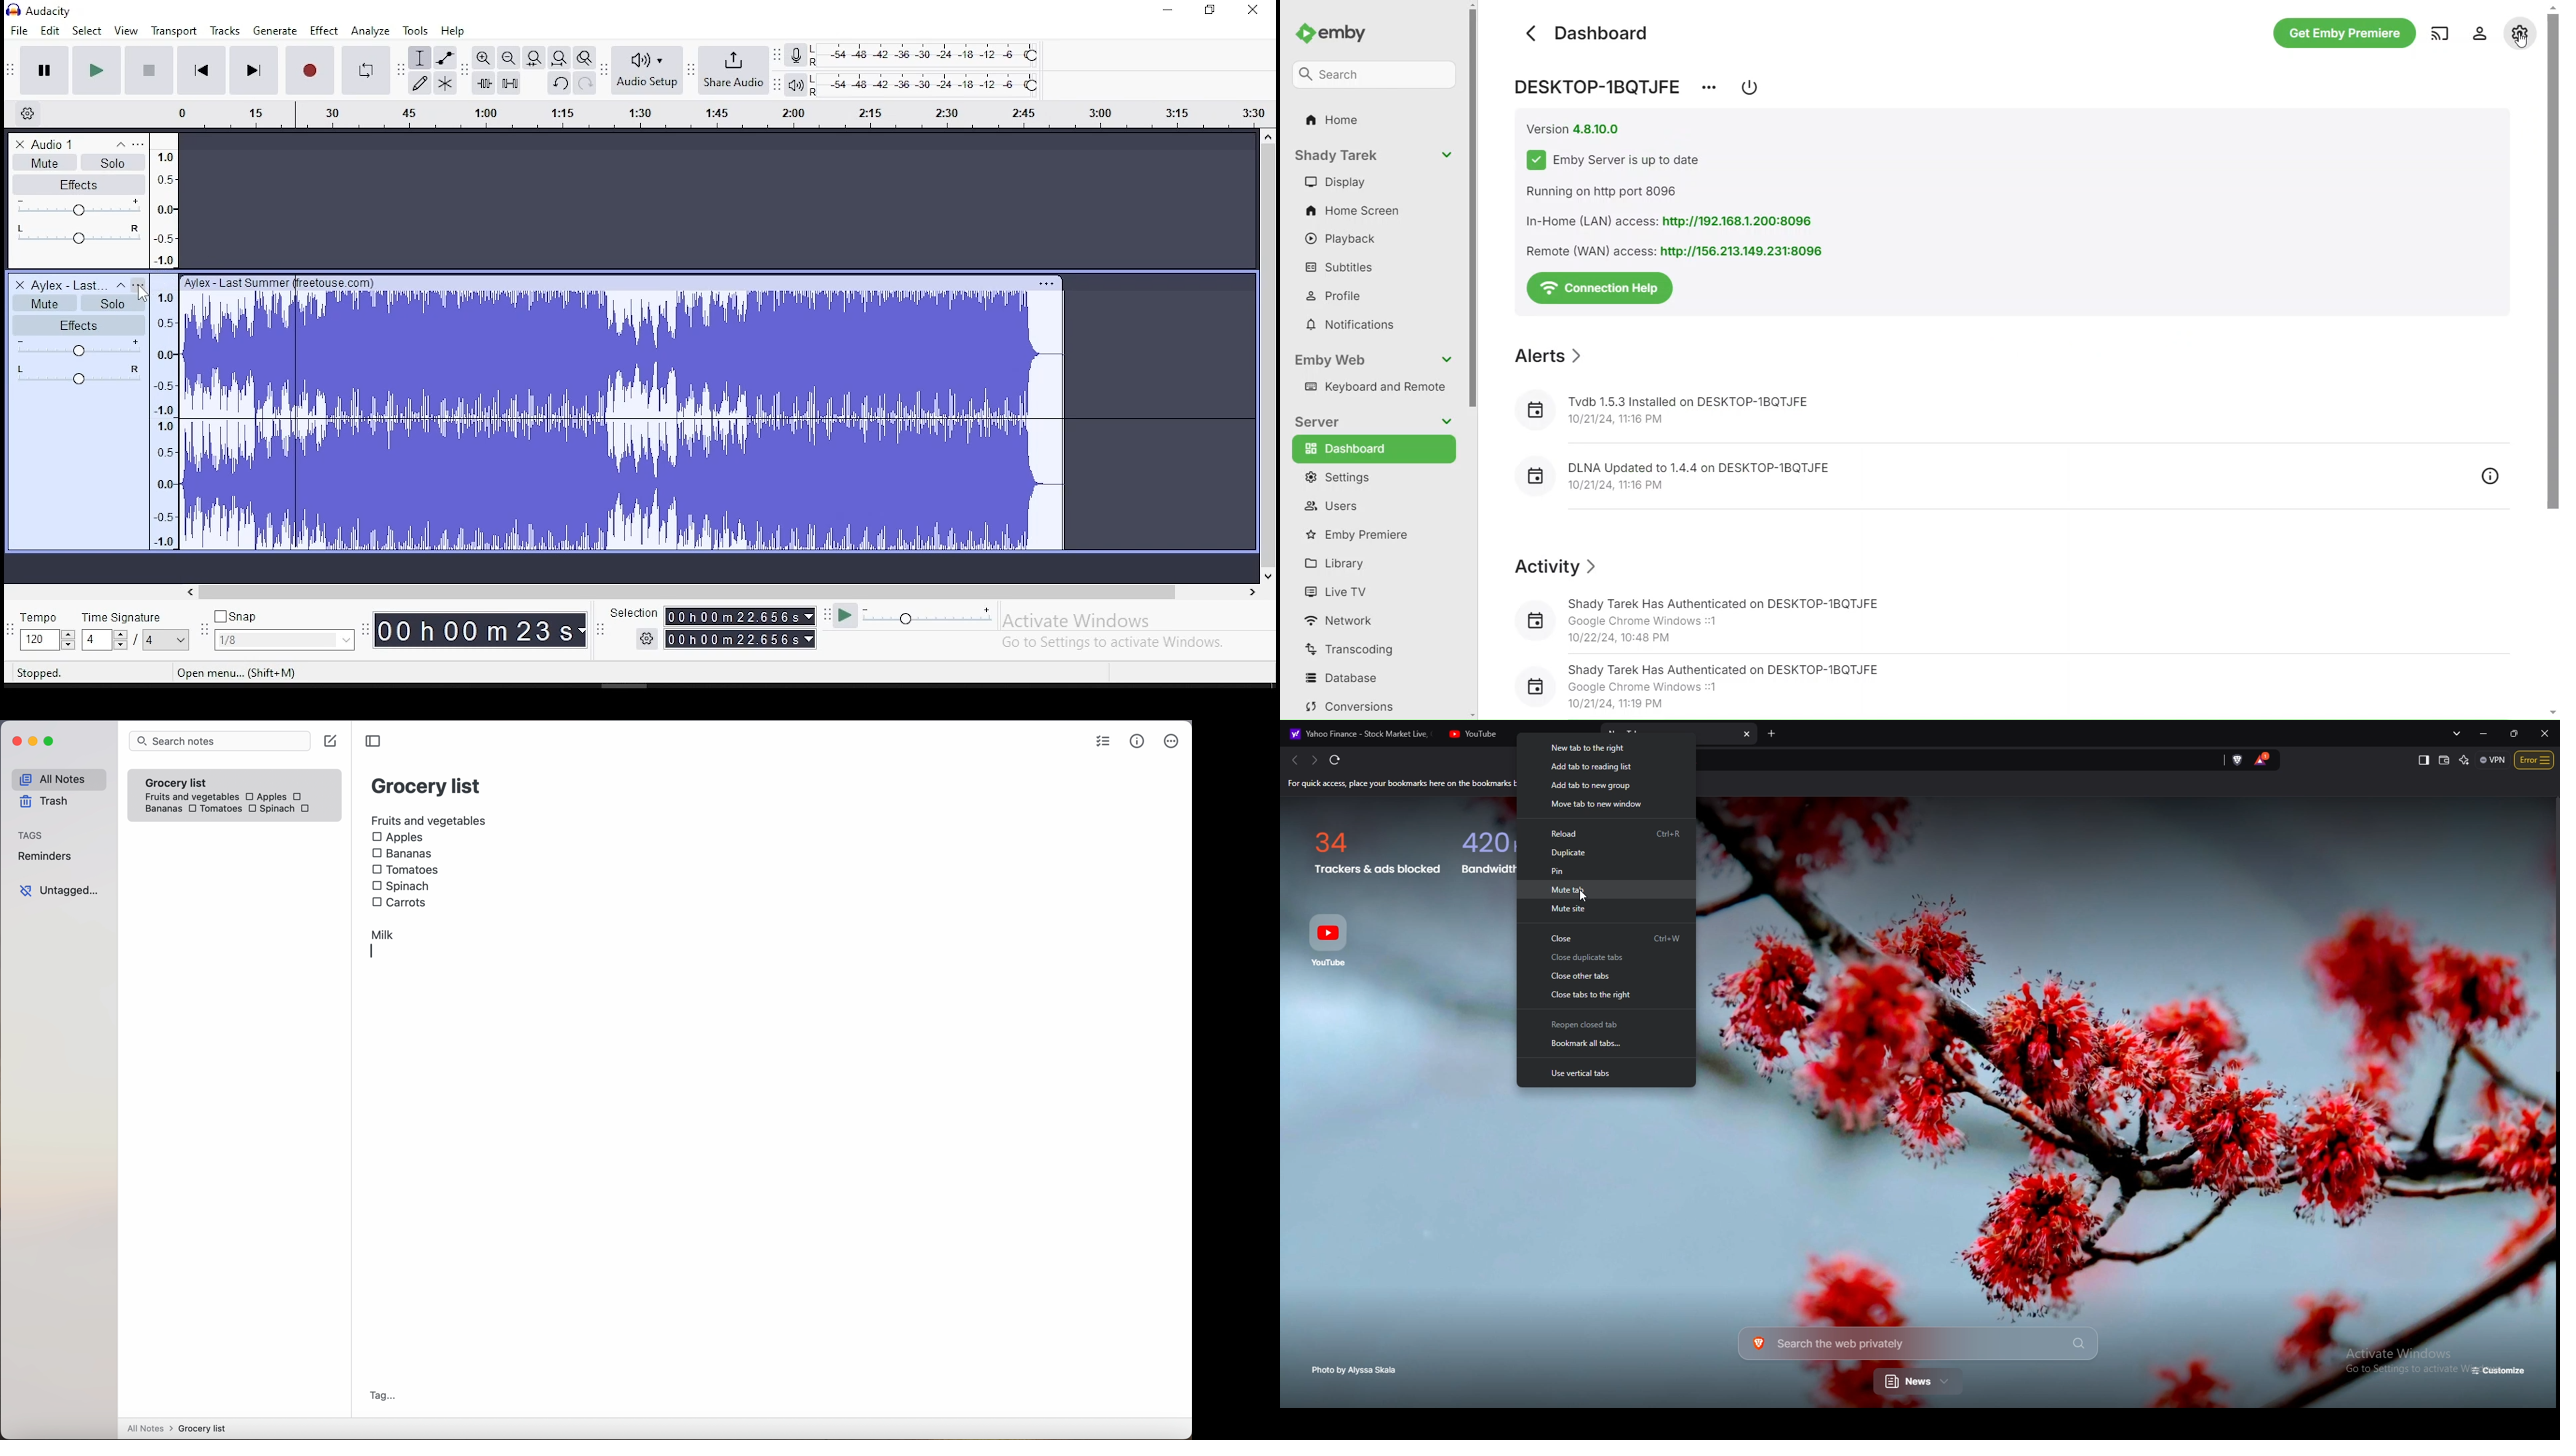 The height and width of the screenshot is (1456, 2576). I want to click on metrics, so click(1137, 742).